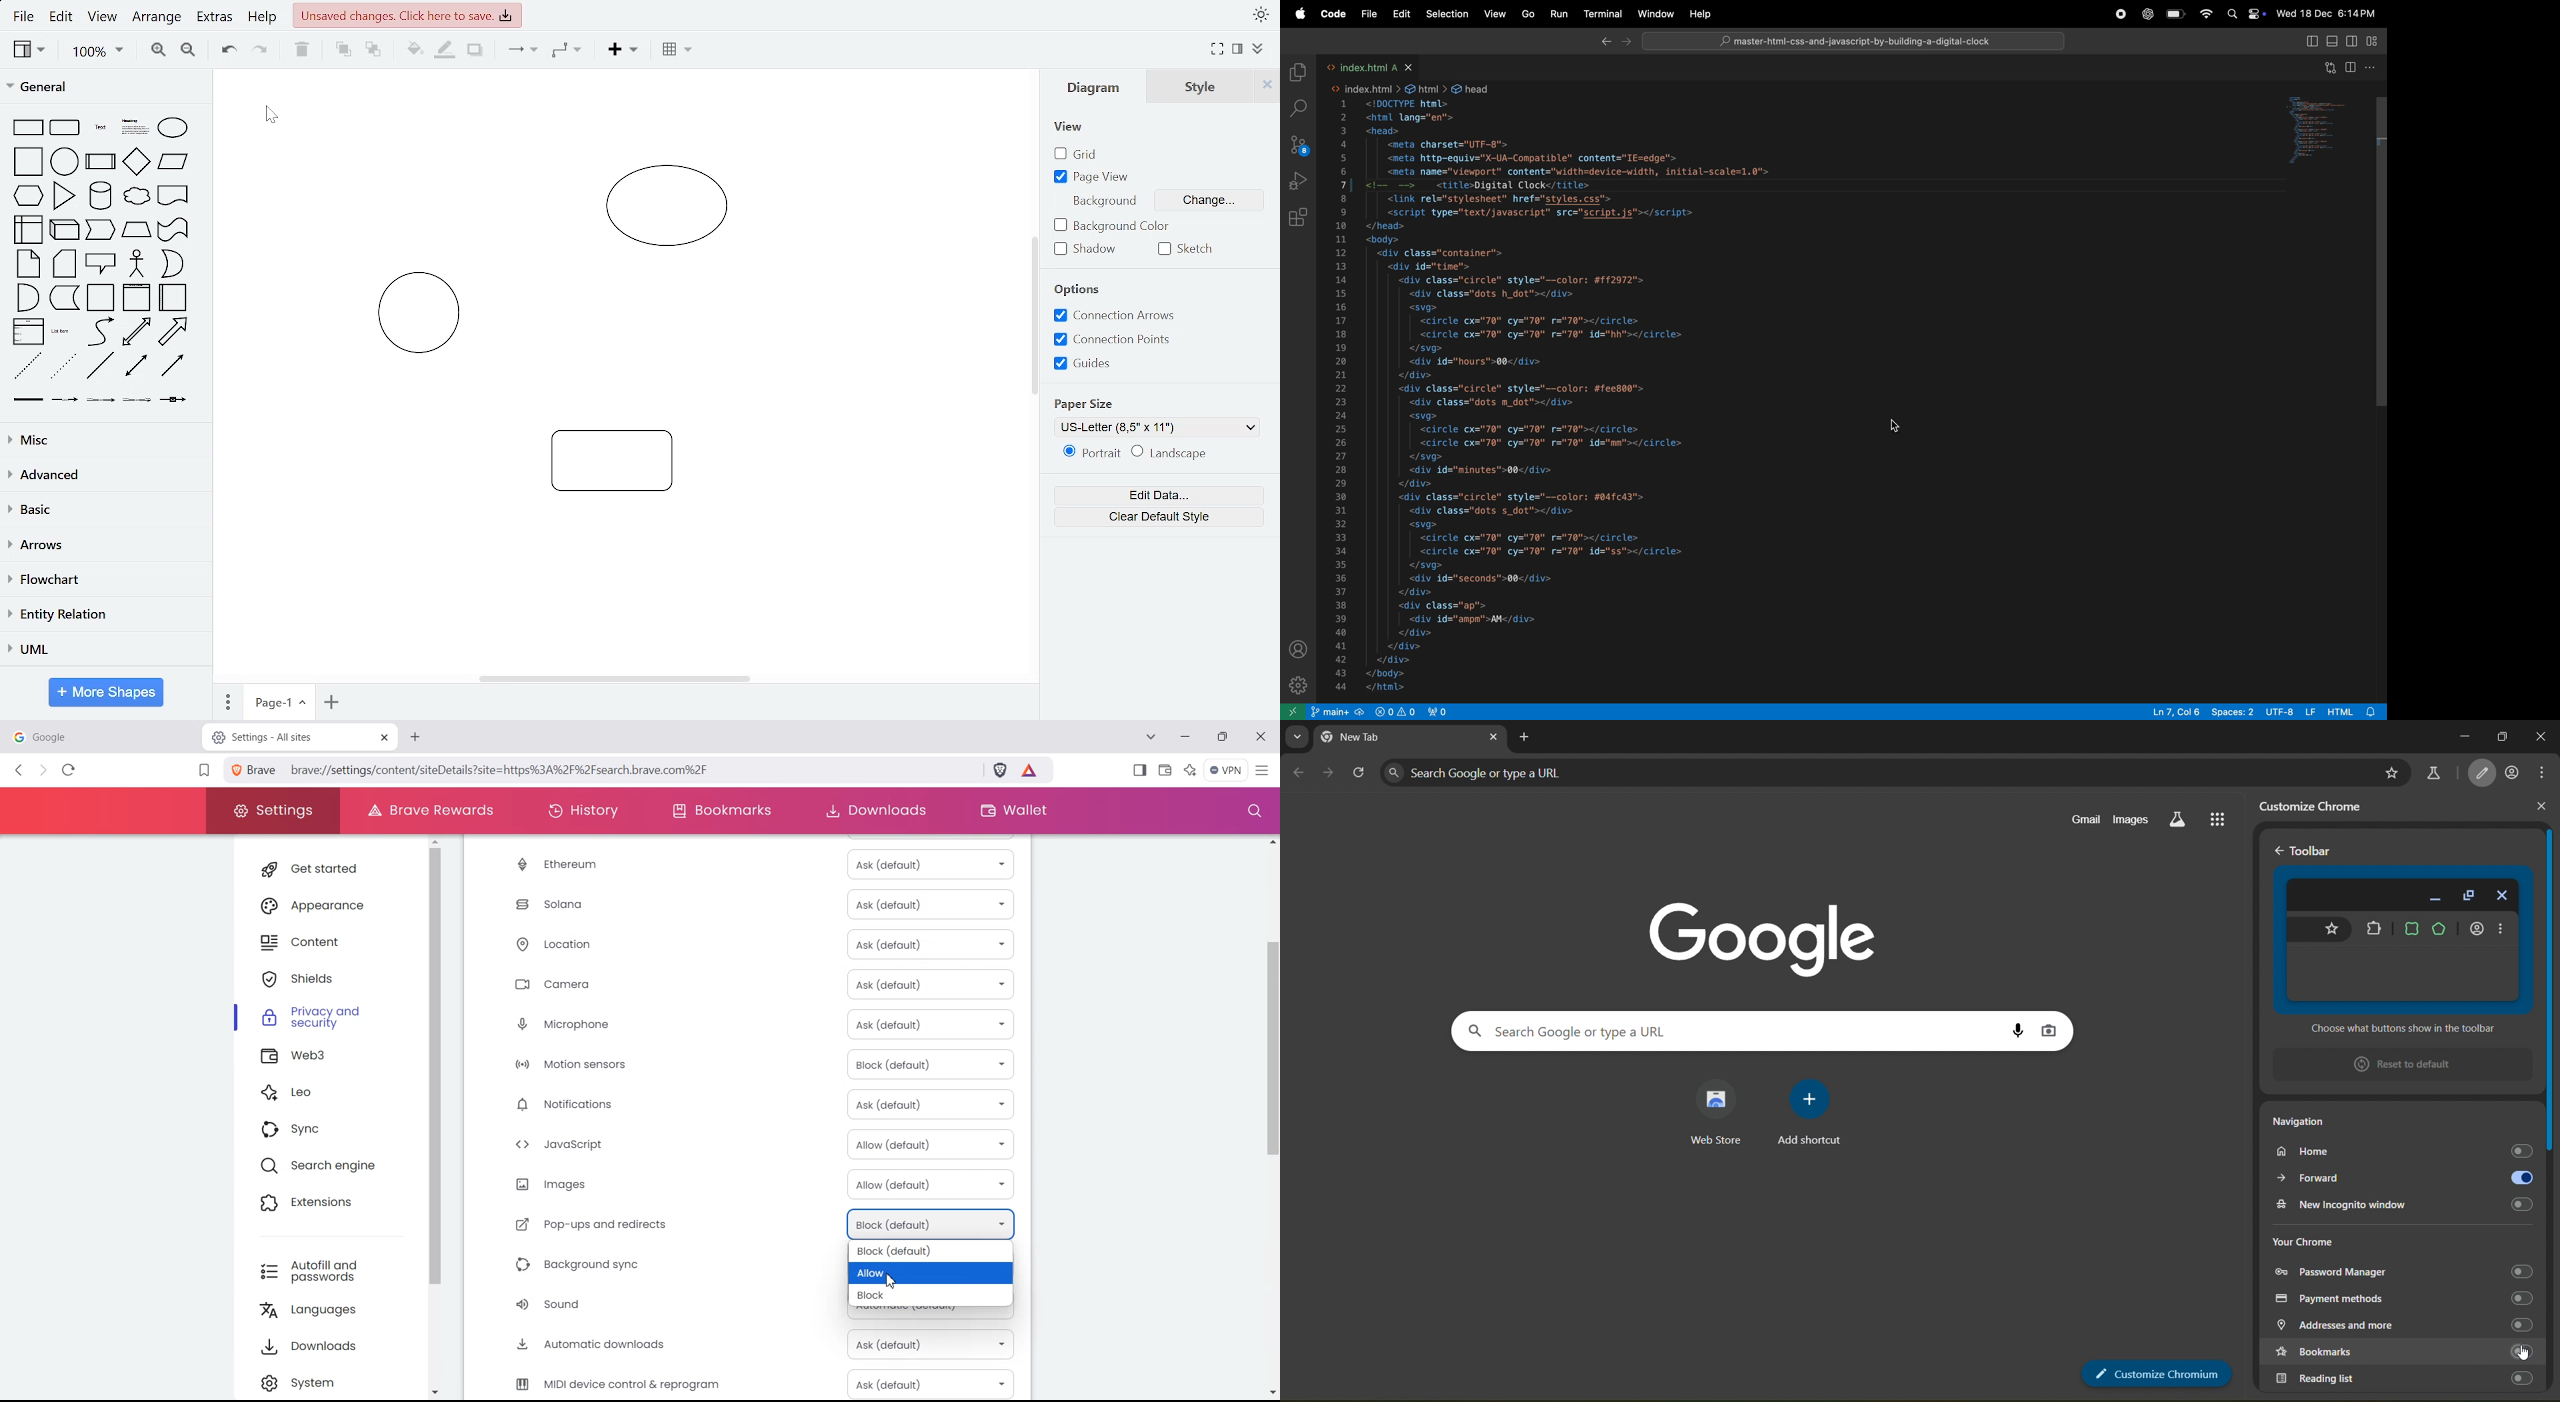  I want to click on circle, so click(65, 161).